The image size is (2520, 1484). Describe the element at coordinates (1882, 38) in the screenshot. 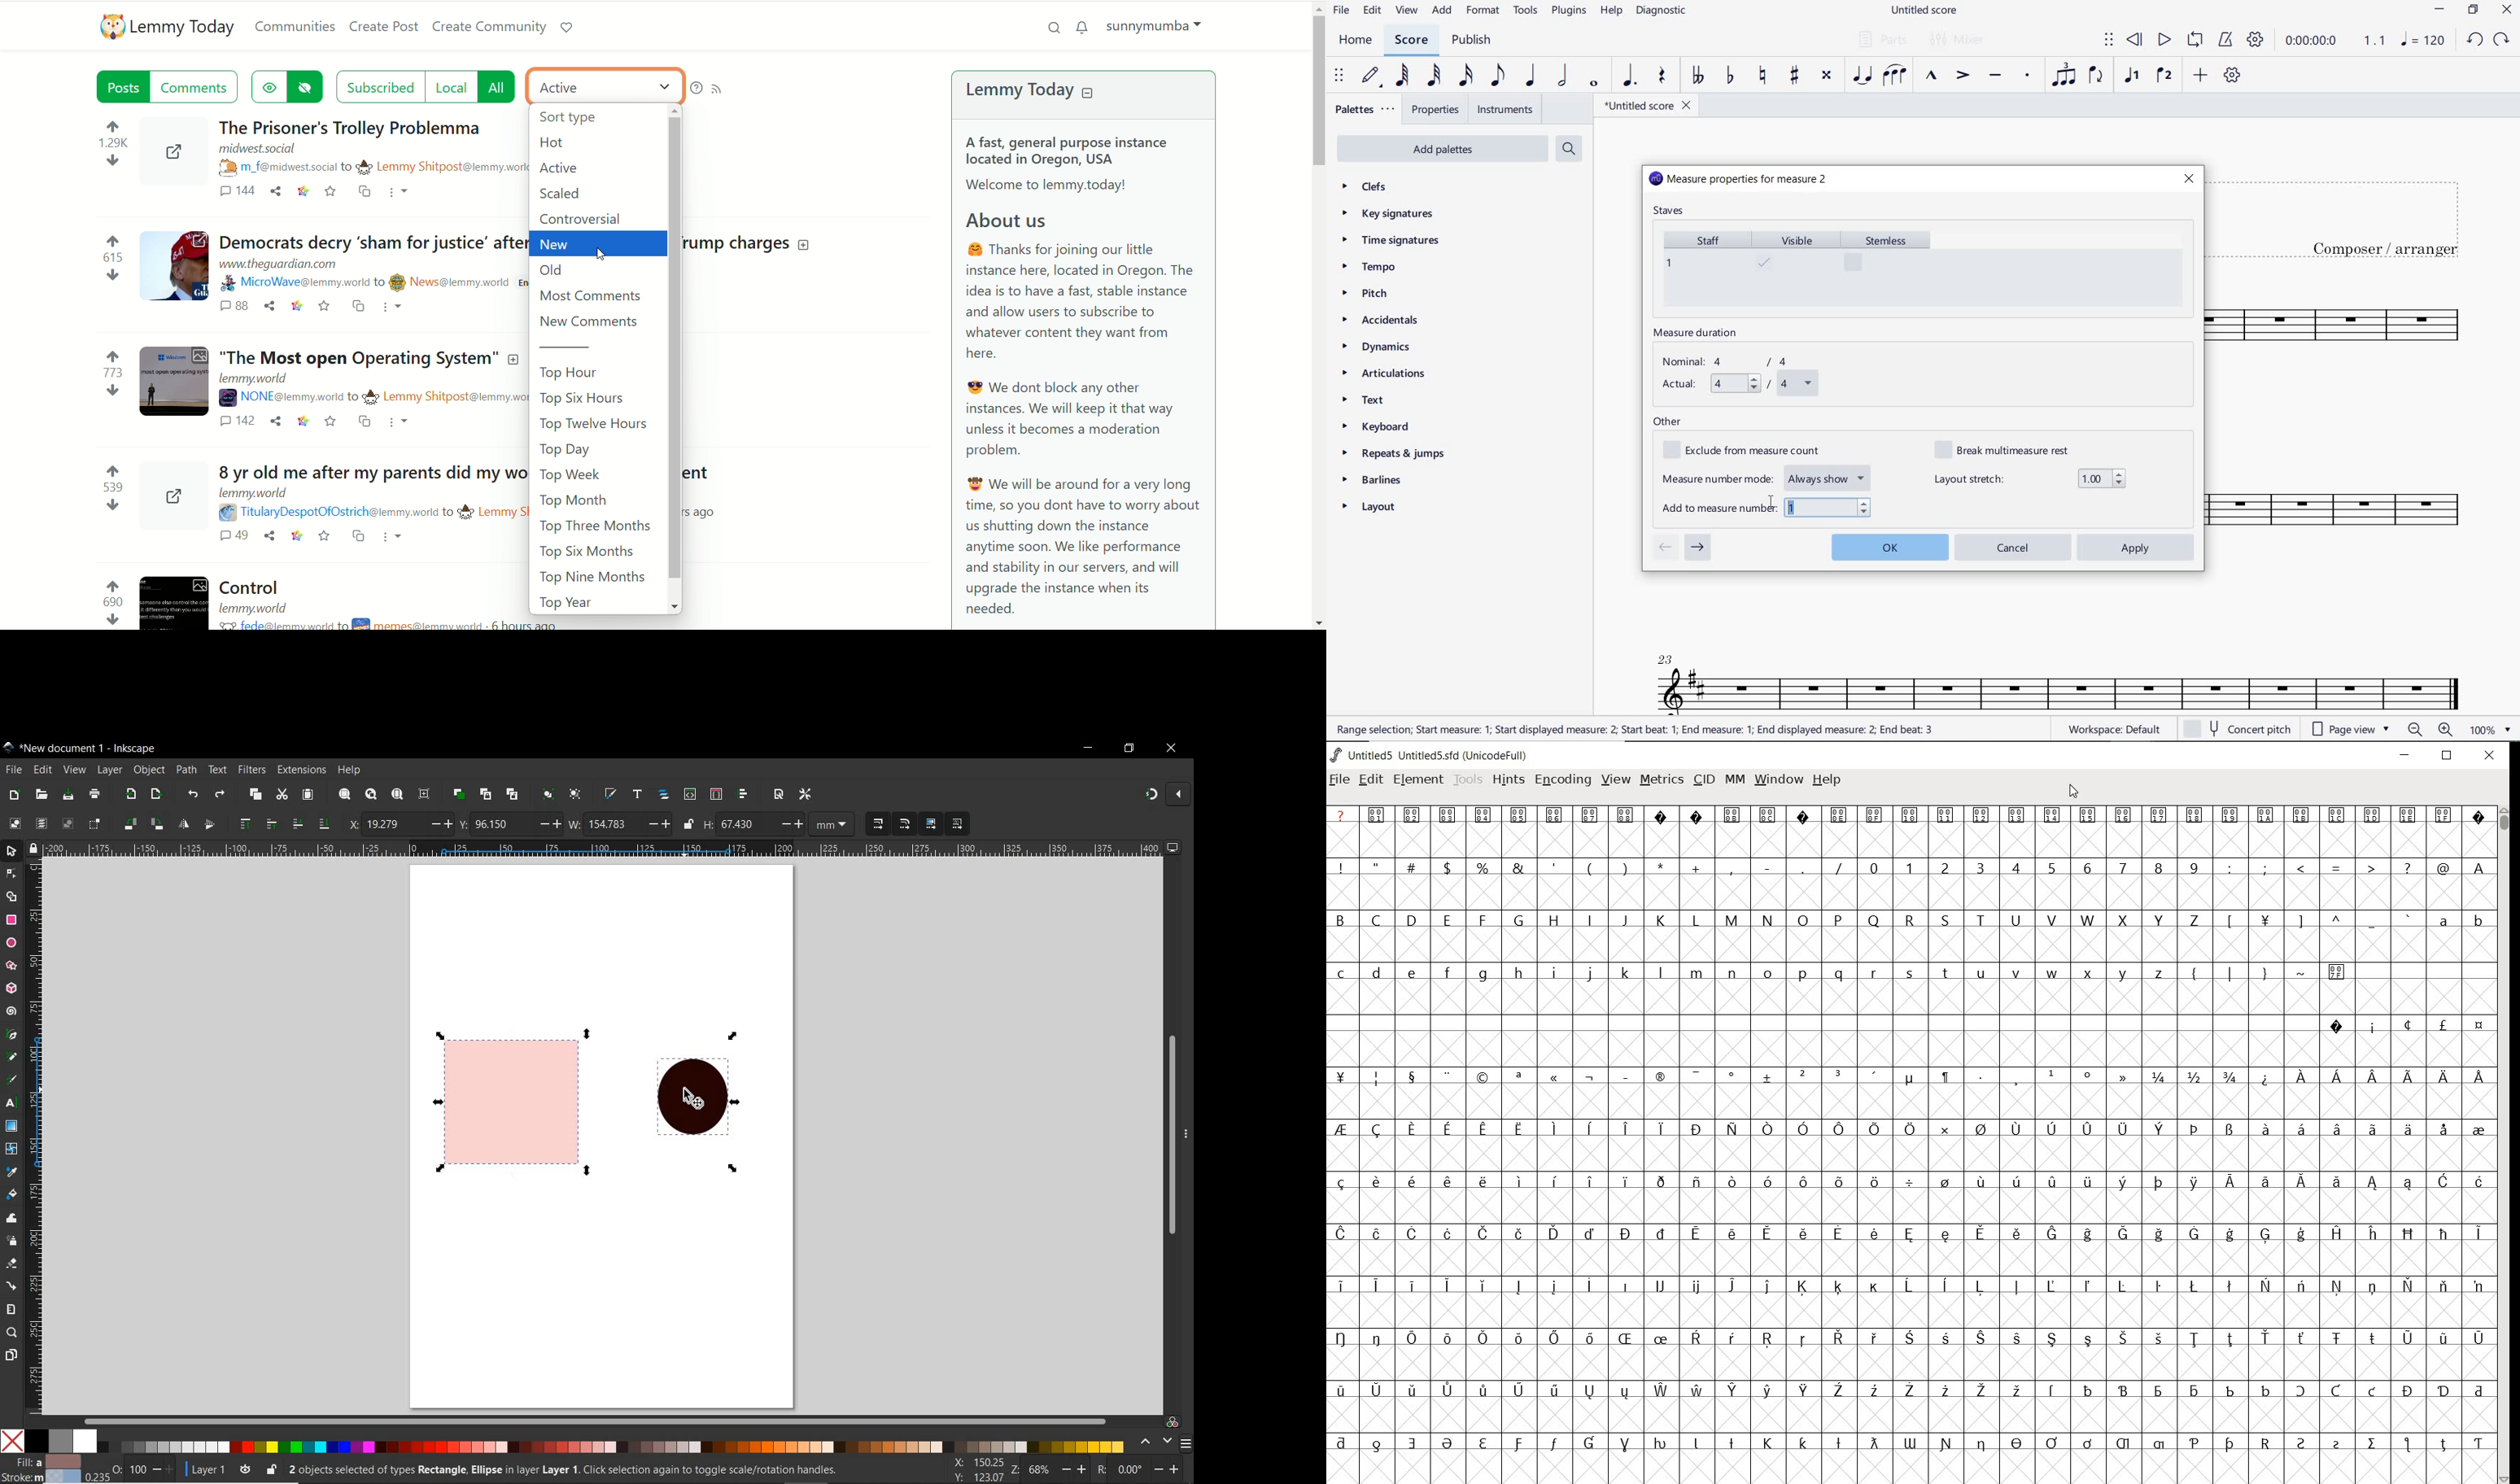

I see `PARTS` at that location.